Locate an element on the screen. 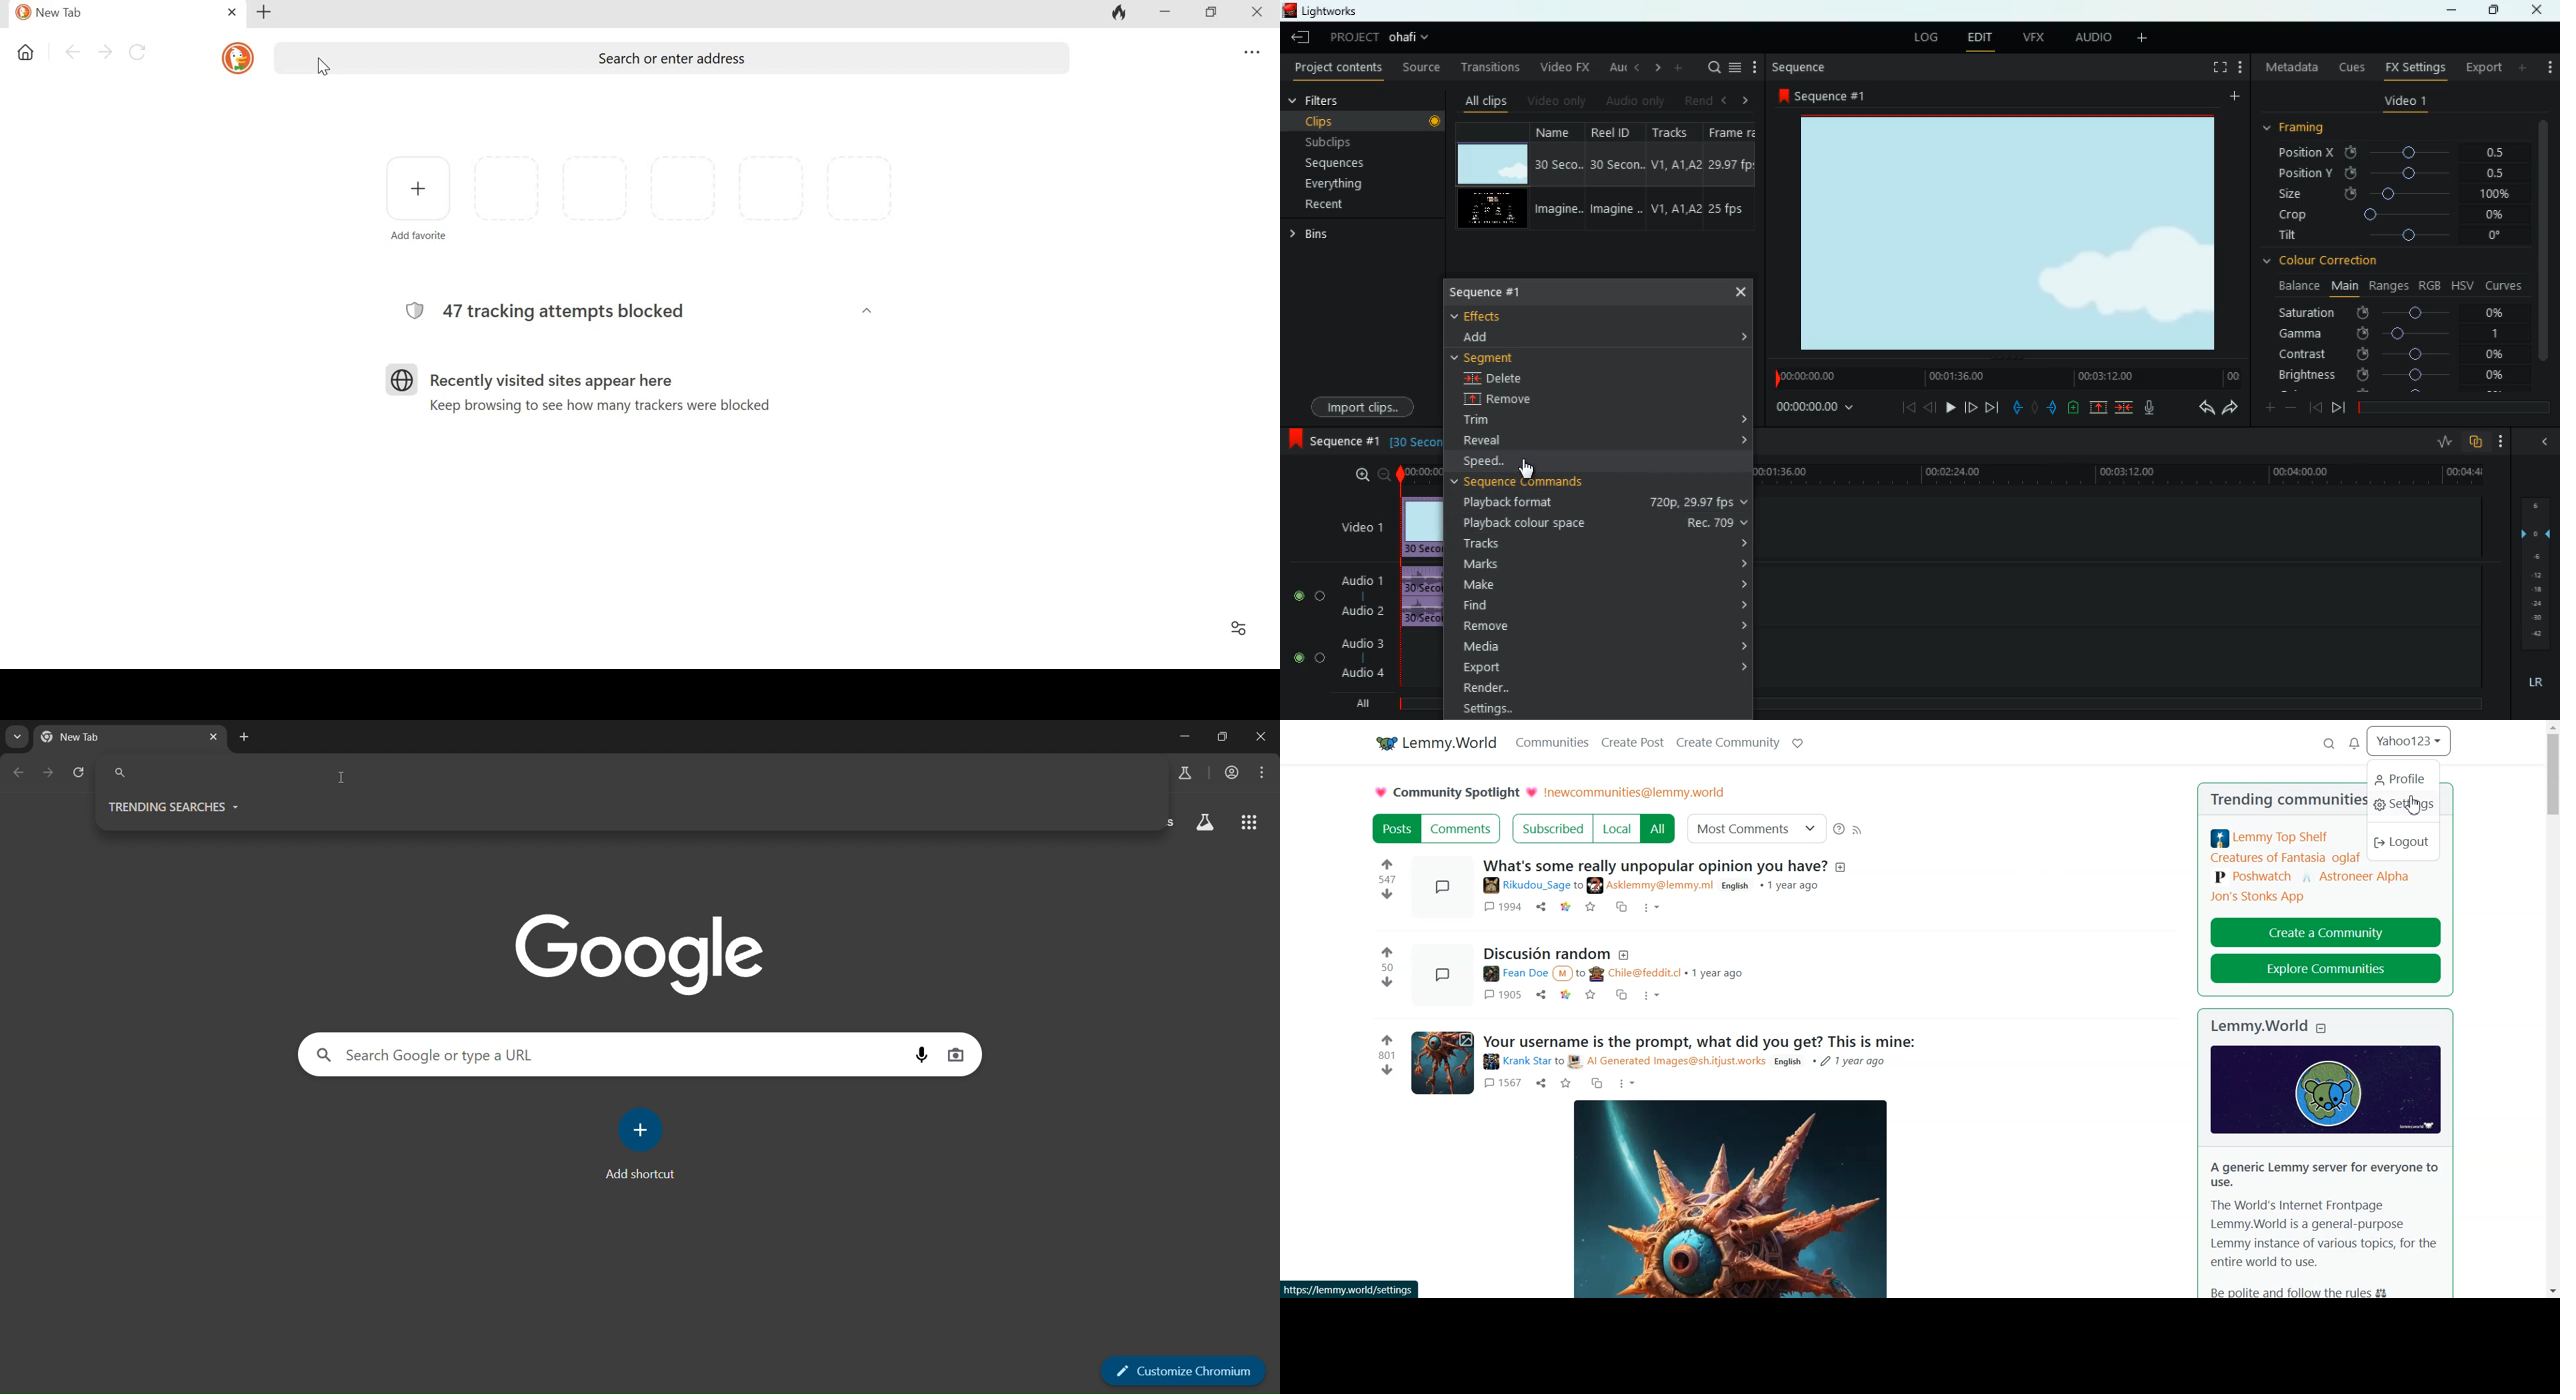 Image resolution: width=2576 pixels, height=1400 pixels. expand is located at coordinates (1741, 418).